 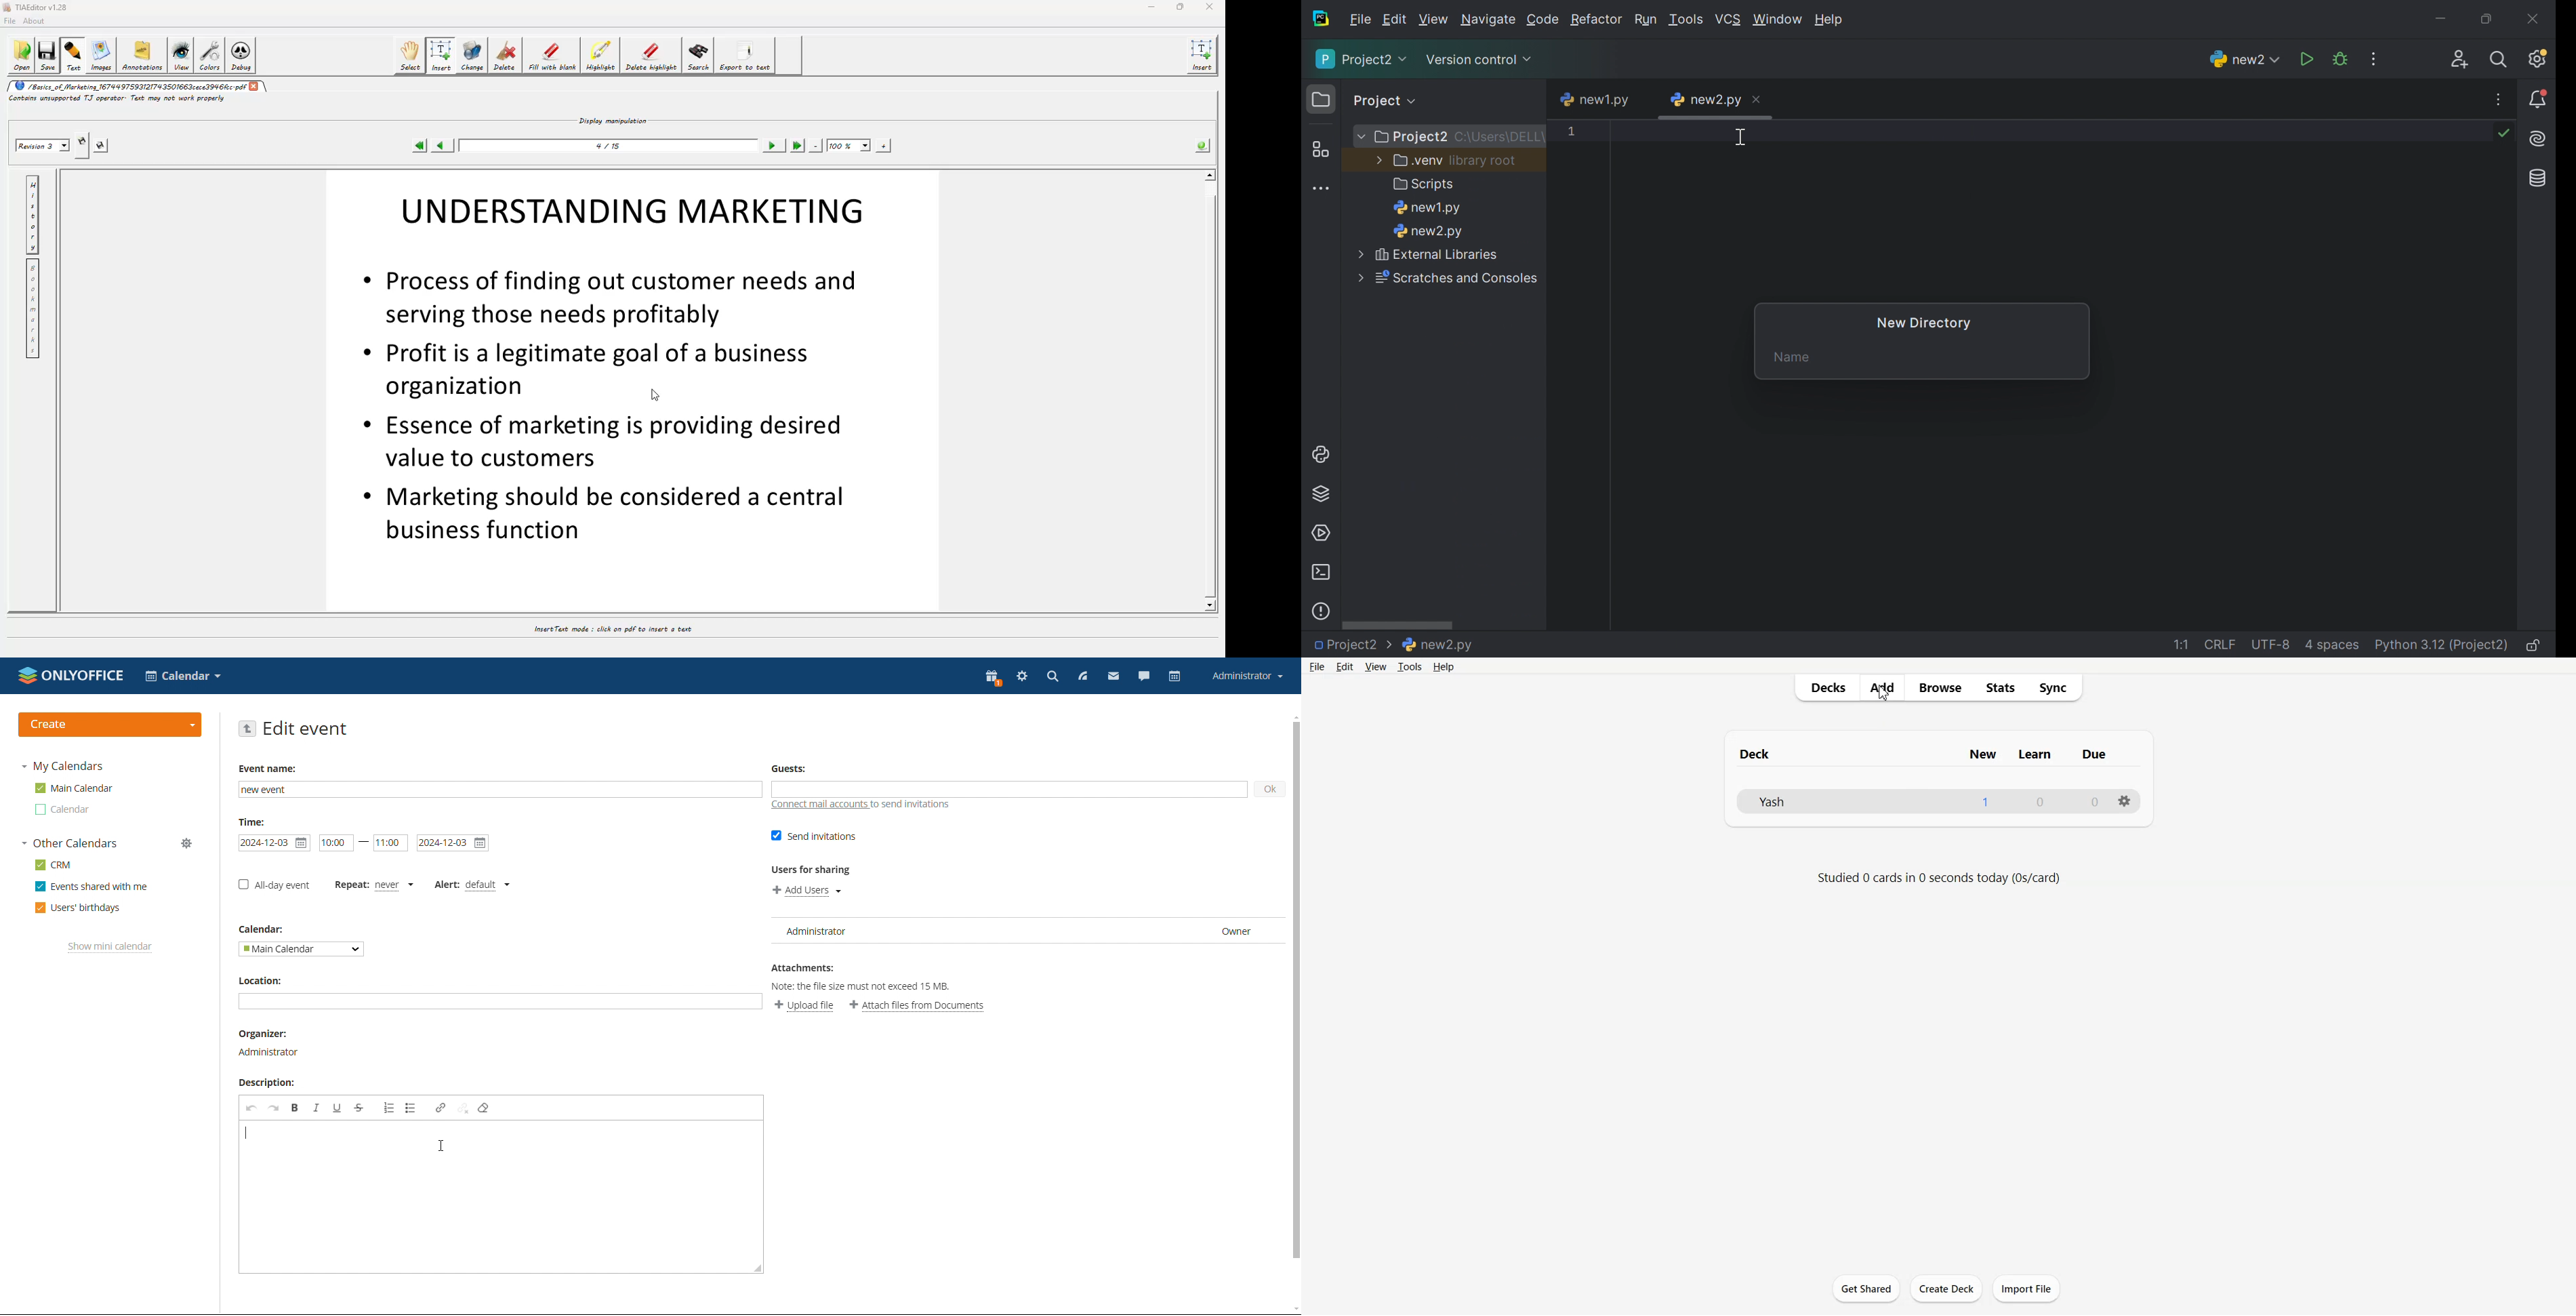 What do you see at coordinates (274, 1108) in the screenshot?
I see `redo` at bounding box center [274, 1108].